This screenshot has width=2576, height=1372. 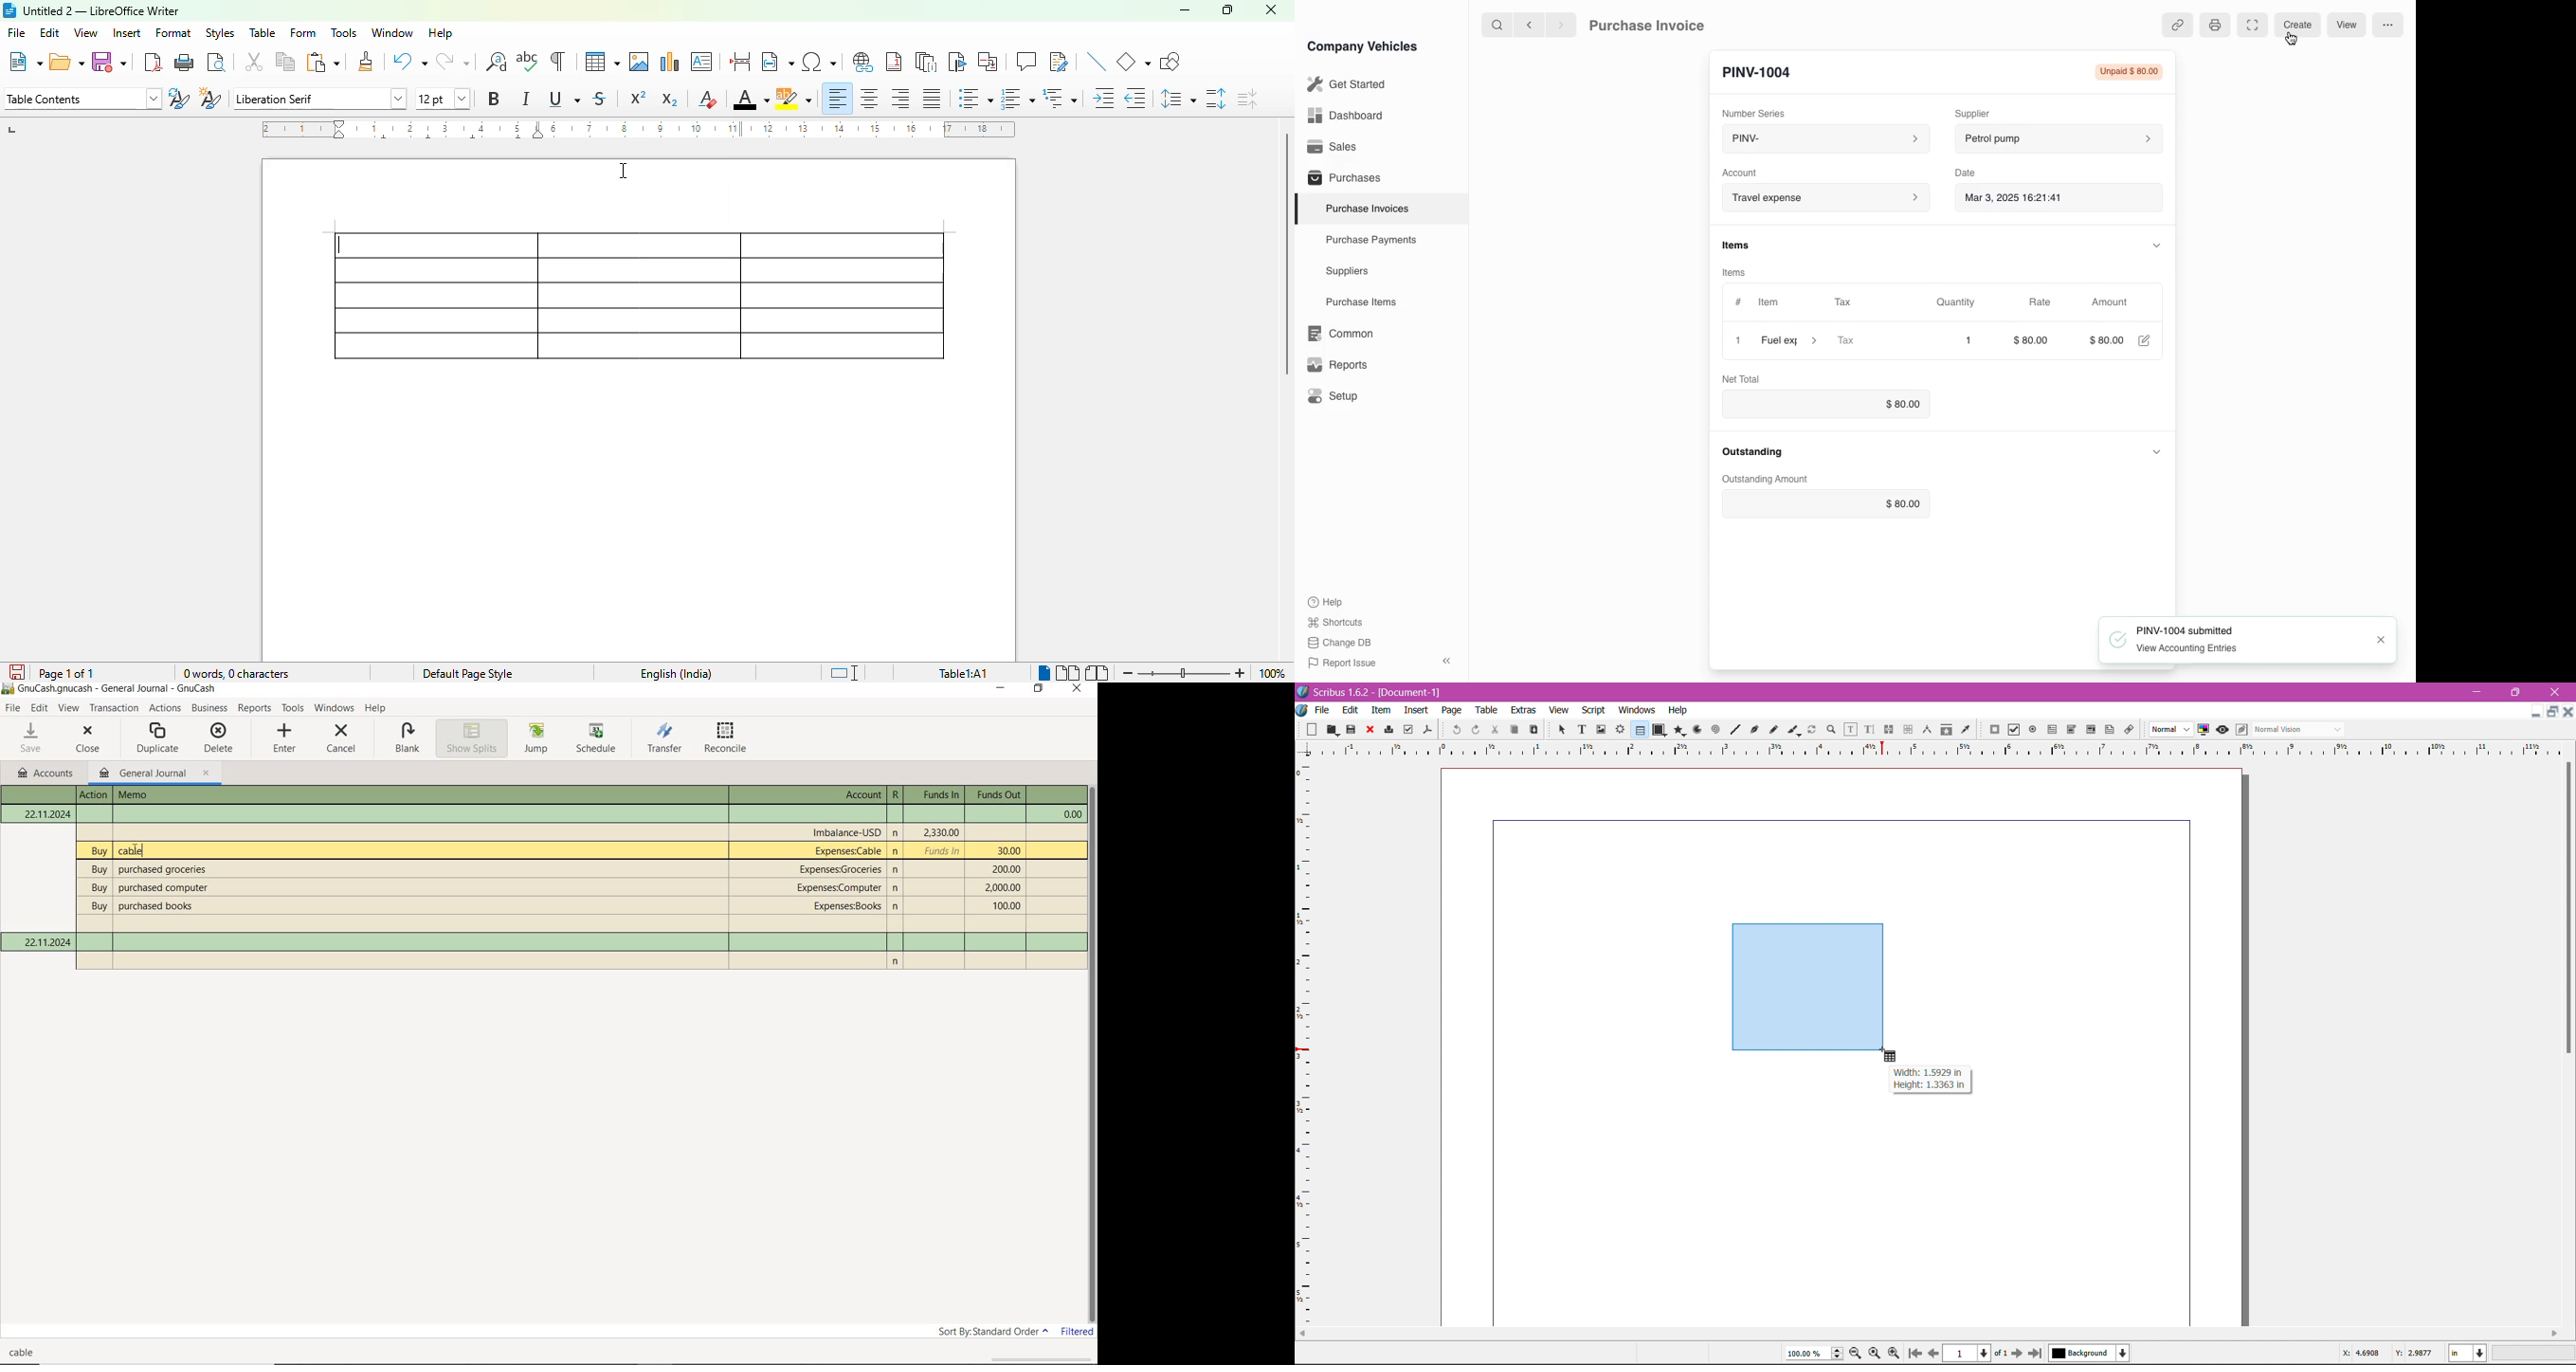 What do you see at coordinates (1738, 246) in the screenshot?
I see `items` at bounding box center [1738, 246].